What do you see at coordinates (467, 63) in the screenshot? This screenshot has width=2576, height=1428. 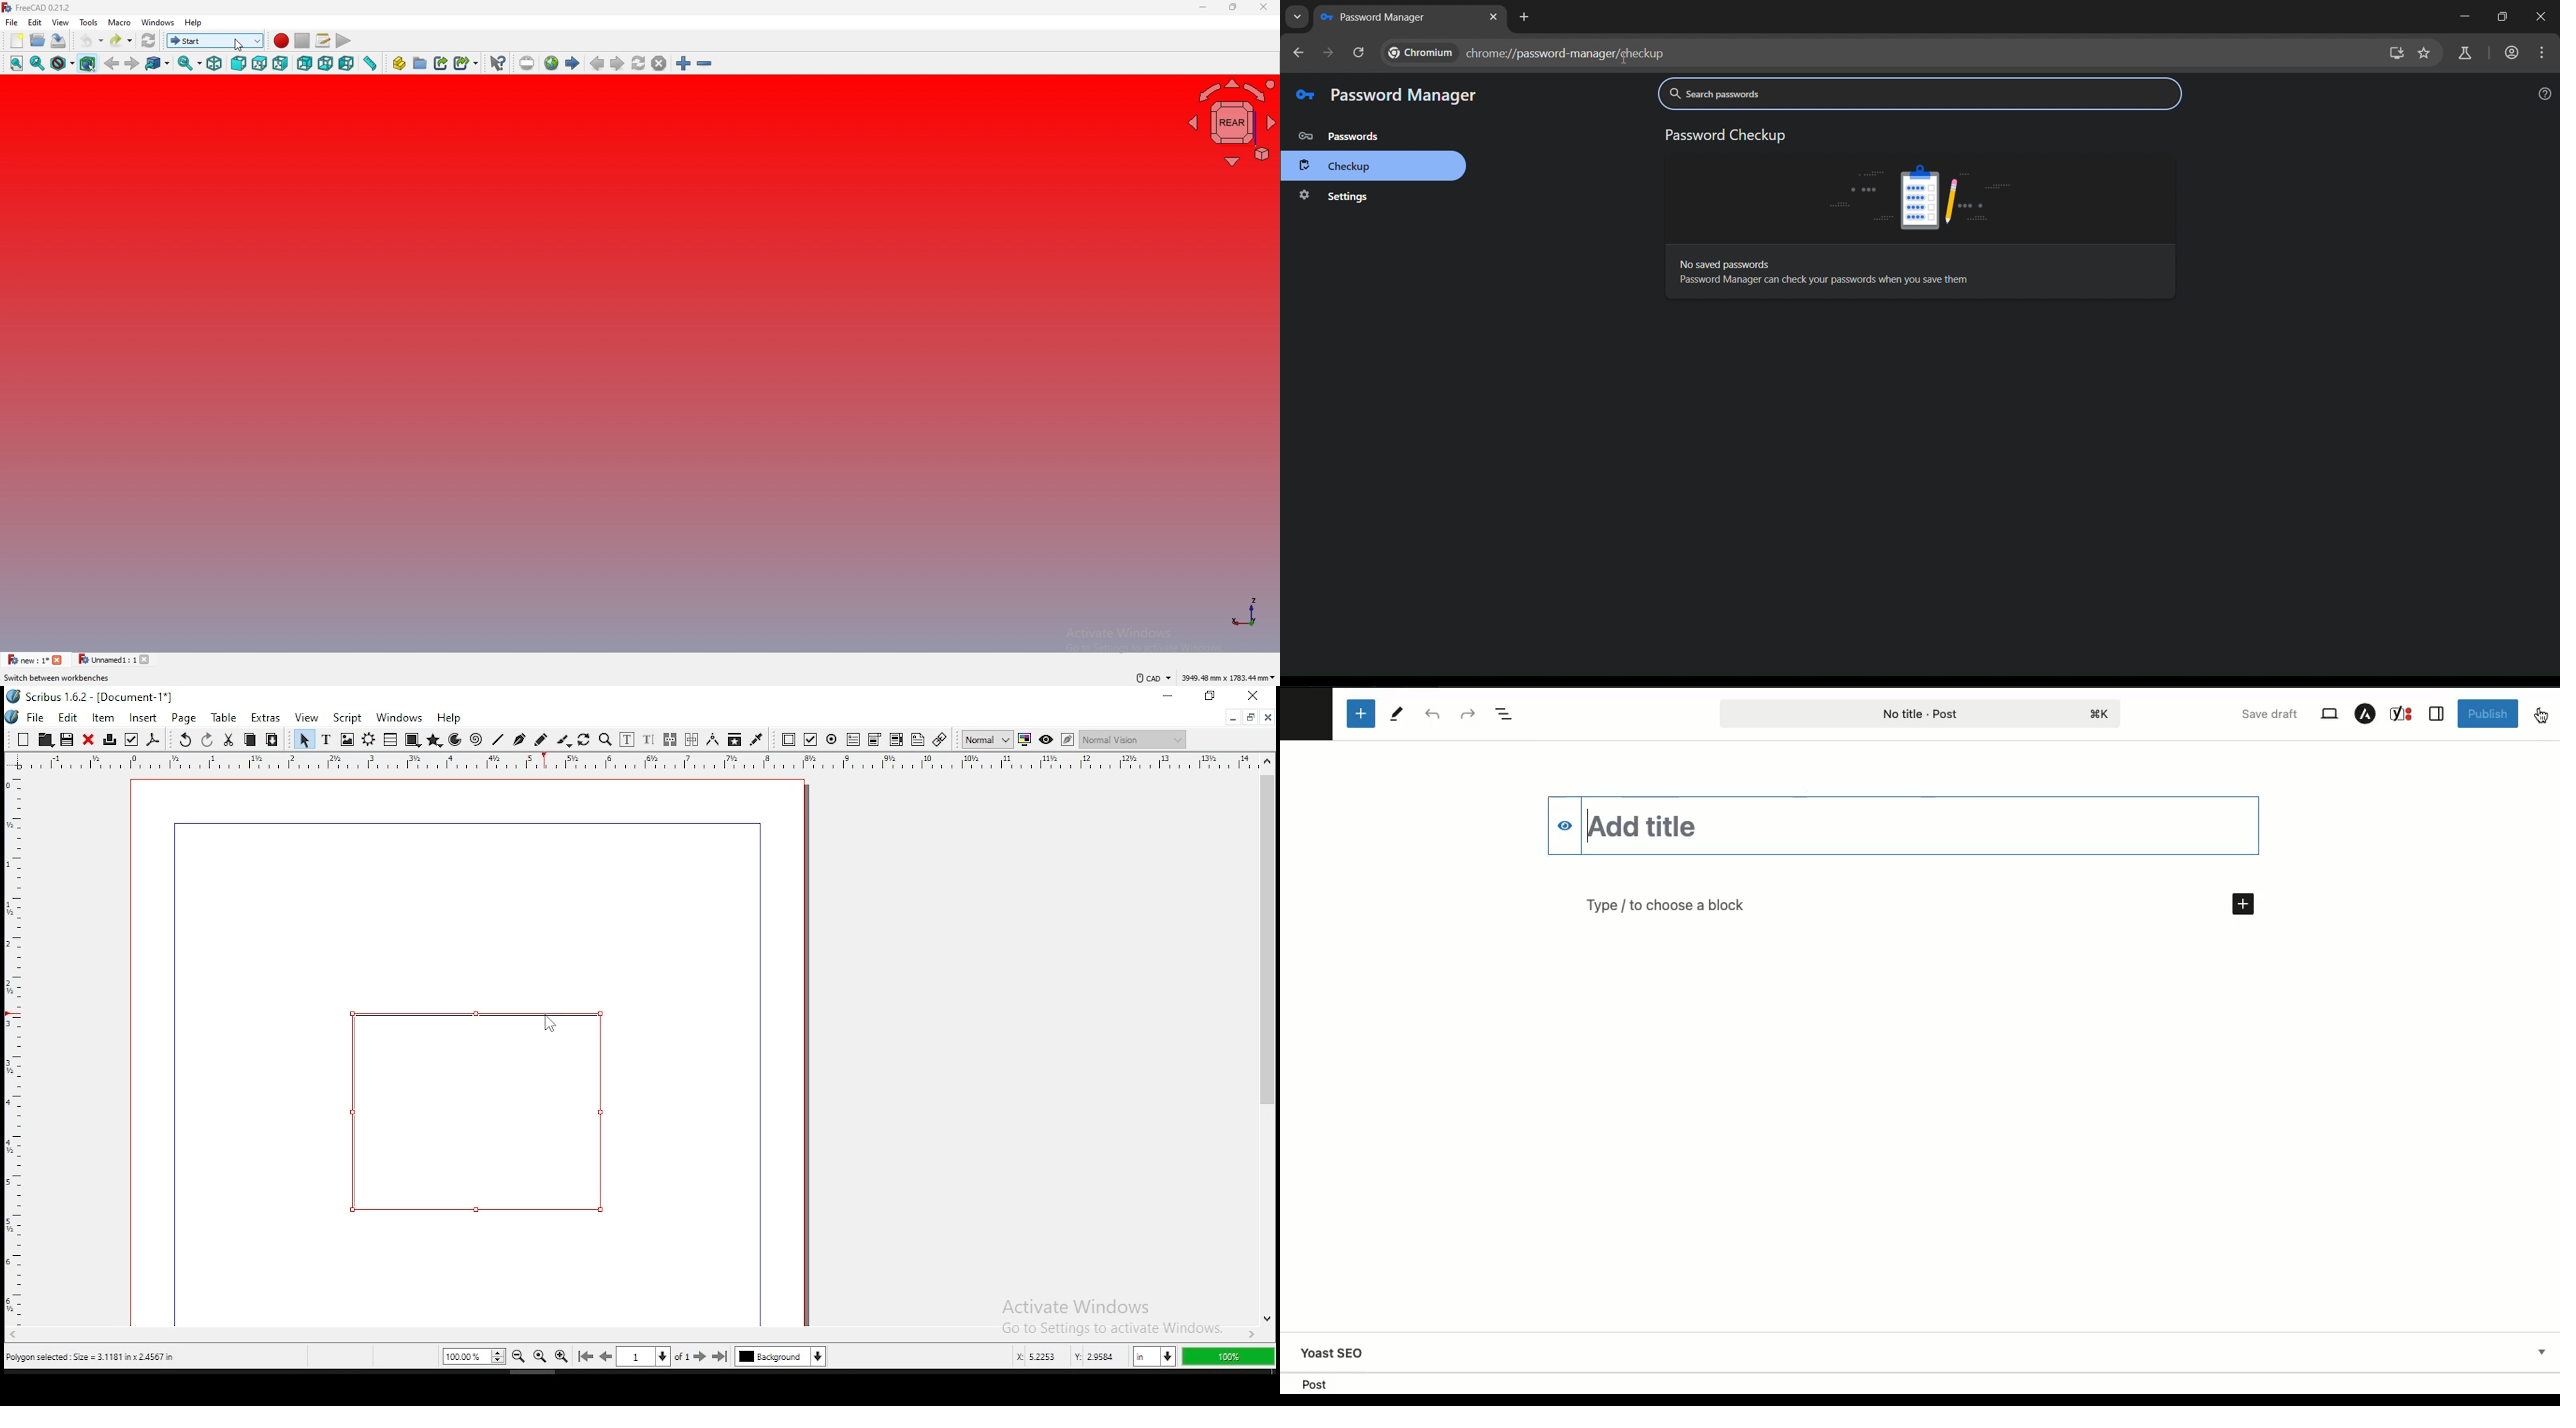 I see `create sub link` at bounding box center [467, 63].